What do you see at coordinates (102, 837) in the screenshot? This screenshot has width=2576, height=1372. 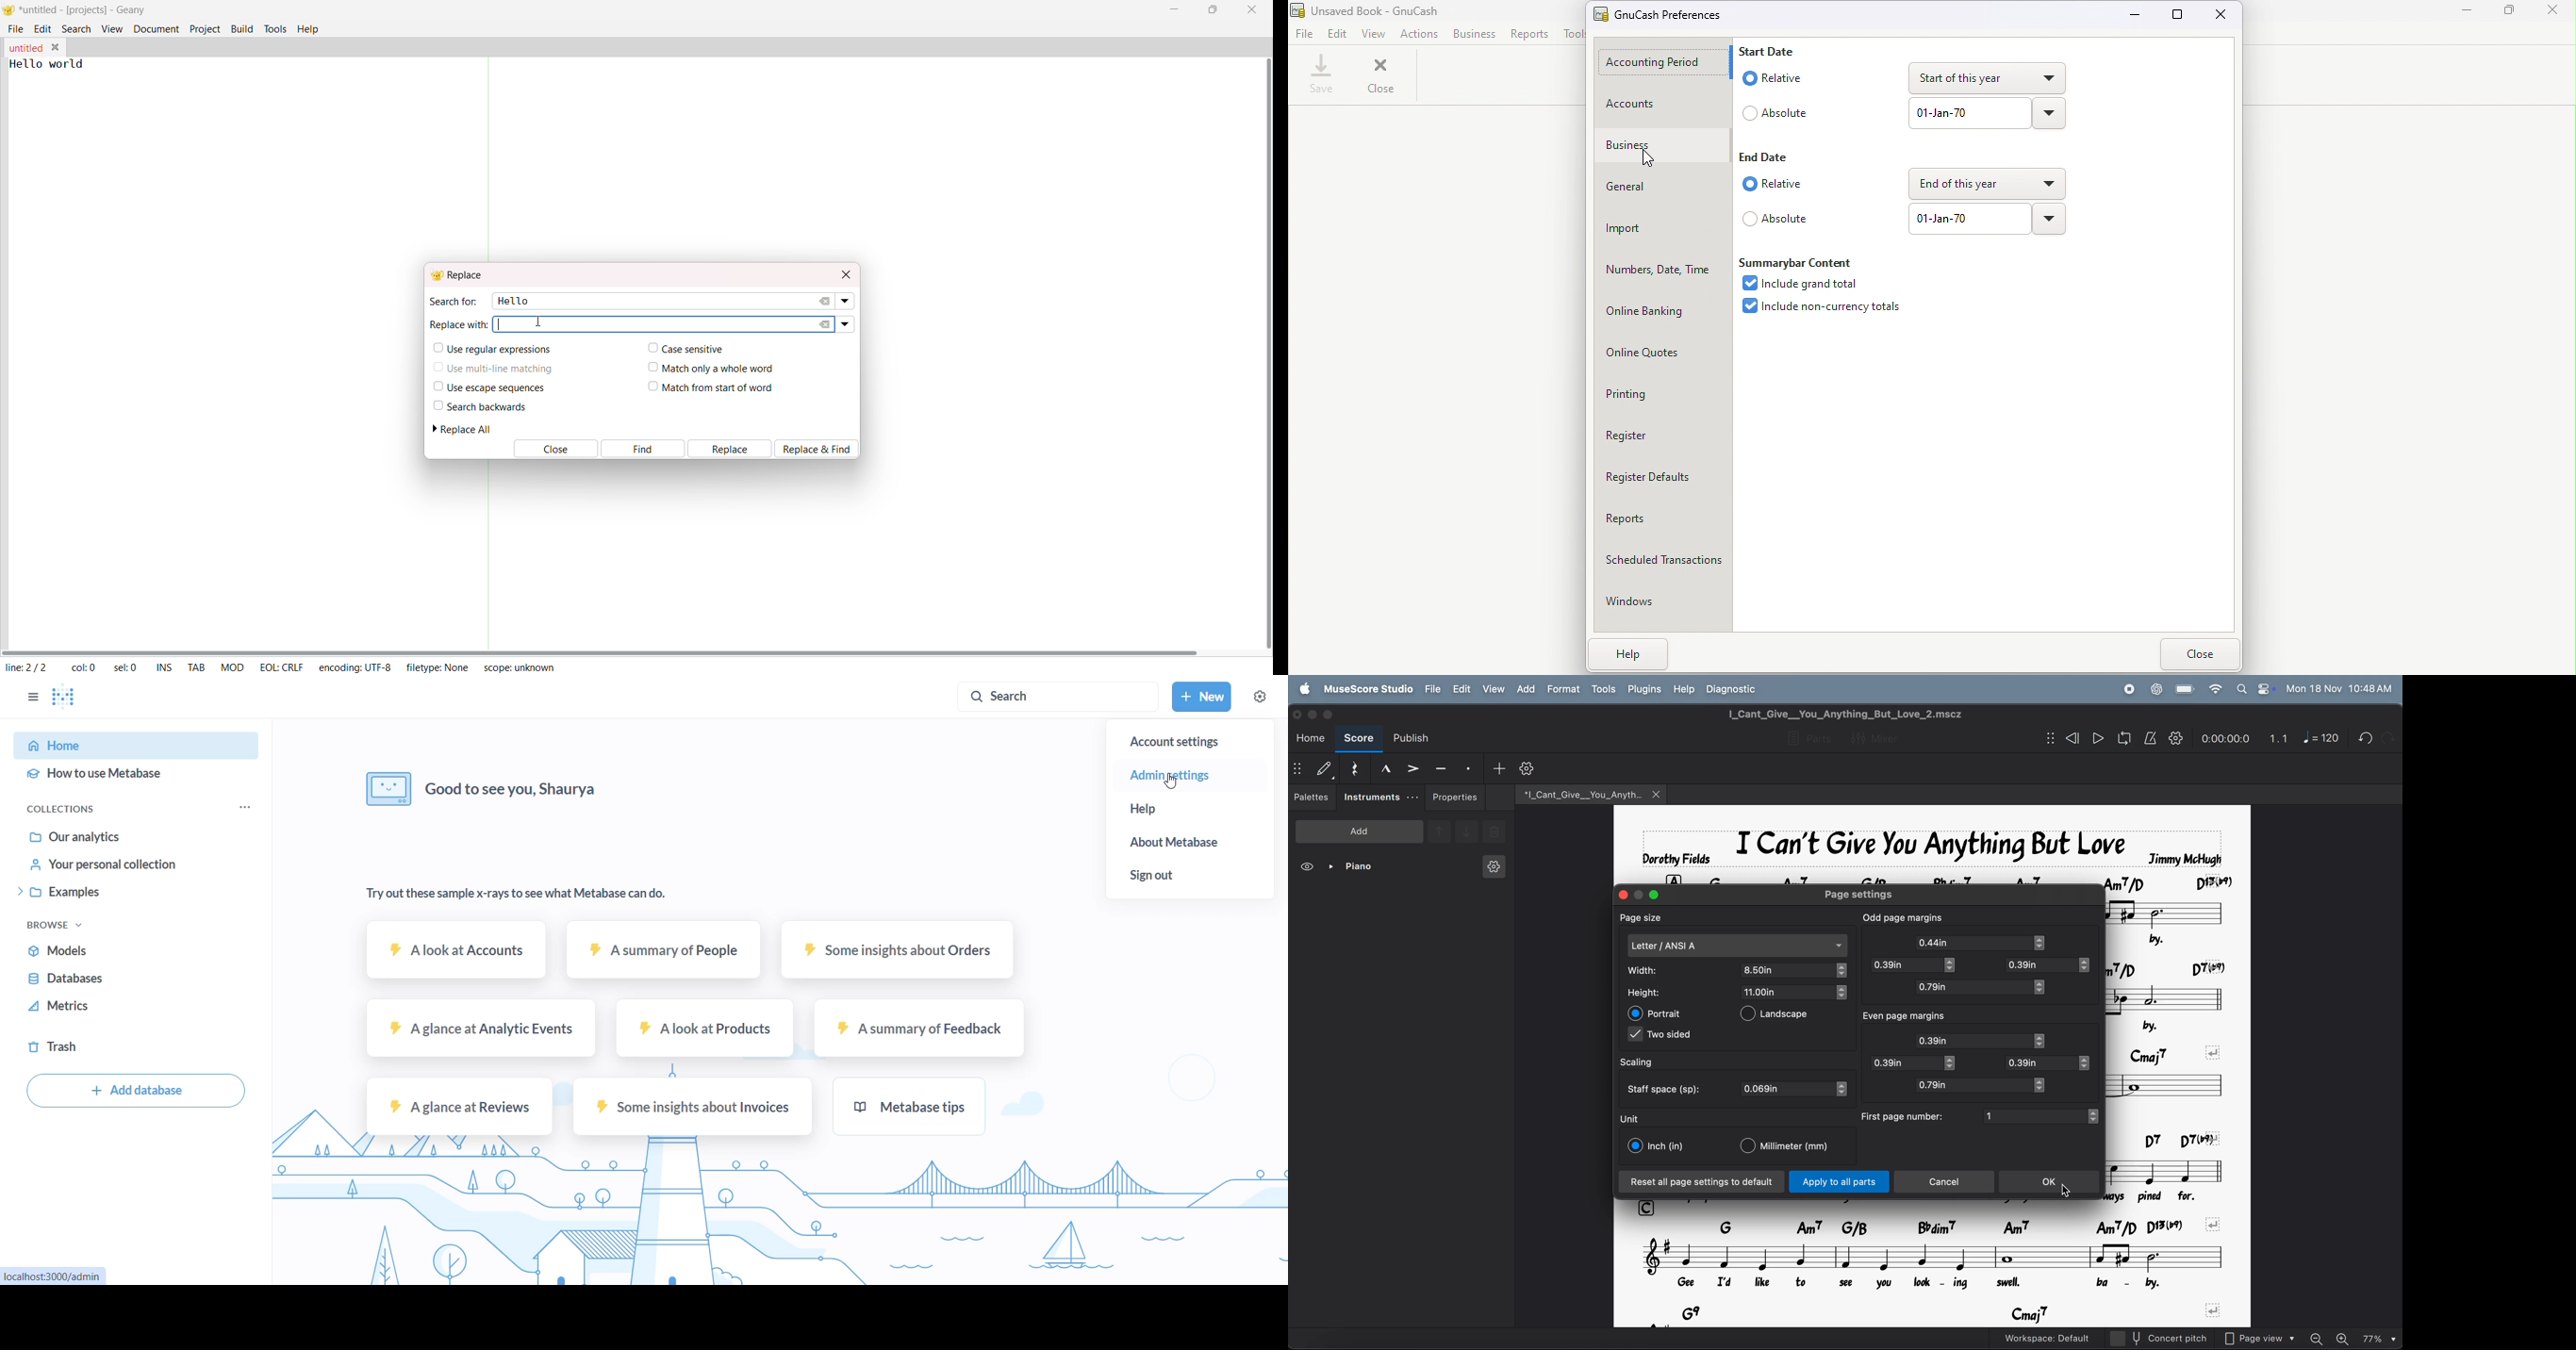 I see `our analytics` at bounding box center [102, 837].